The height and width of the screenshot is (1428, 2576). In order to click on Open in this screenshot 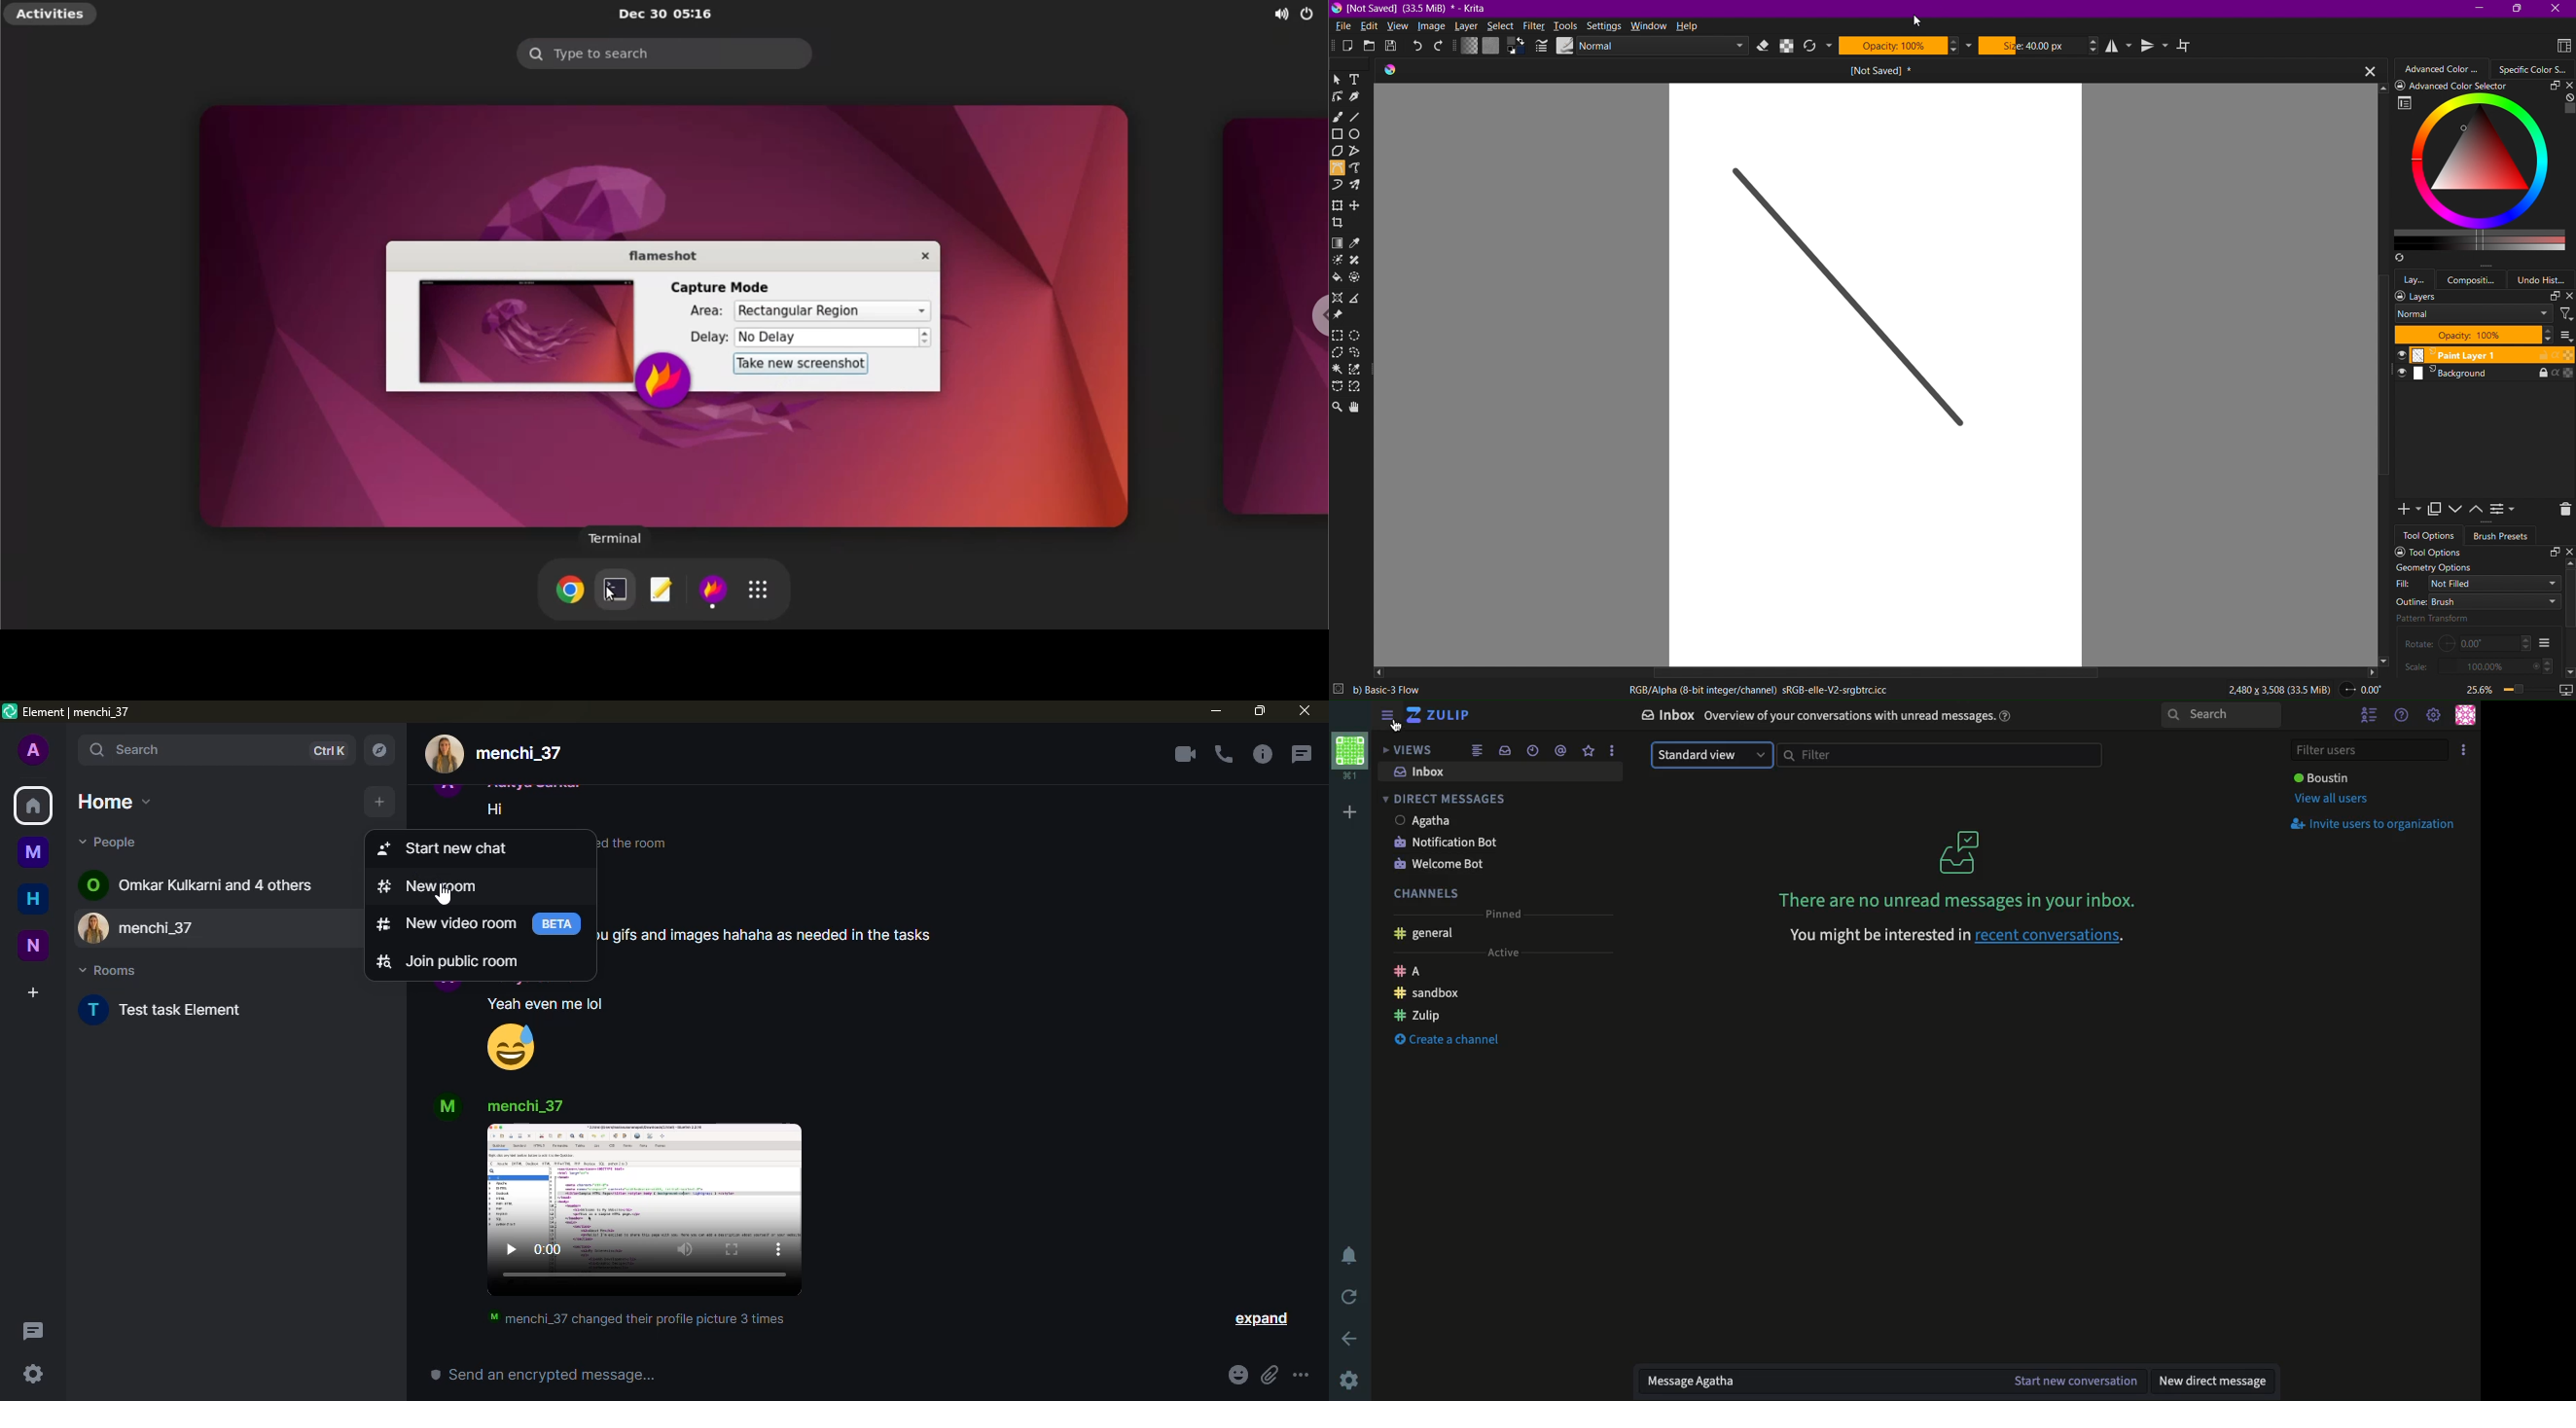, I will do `click(1367, 47)`.